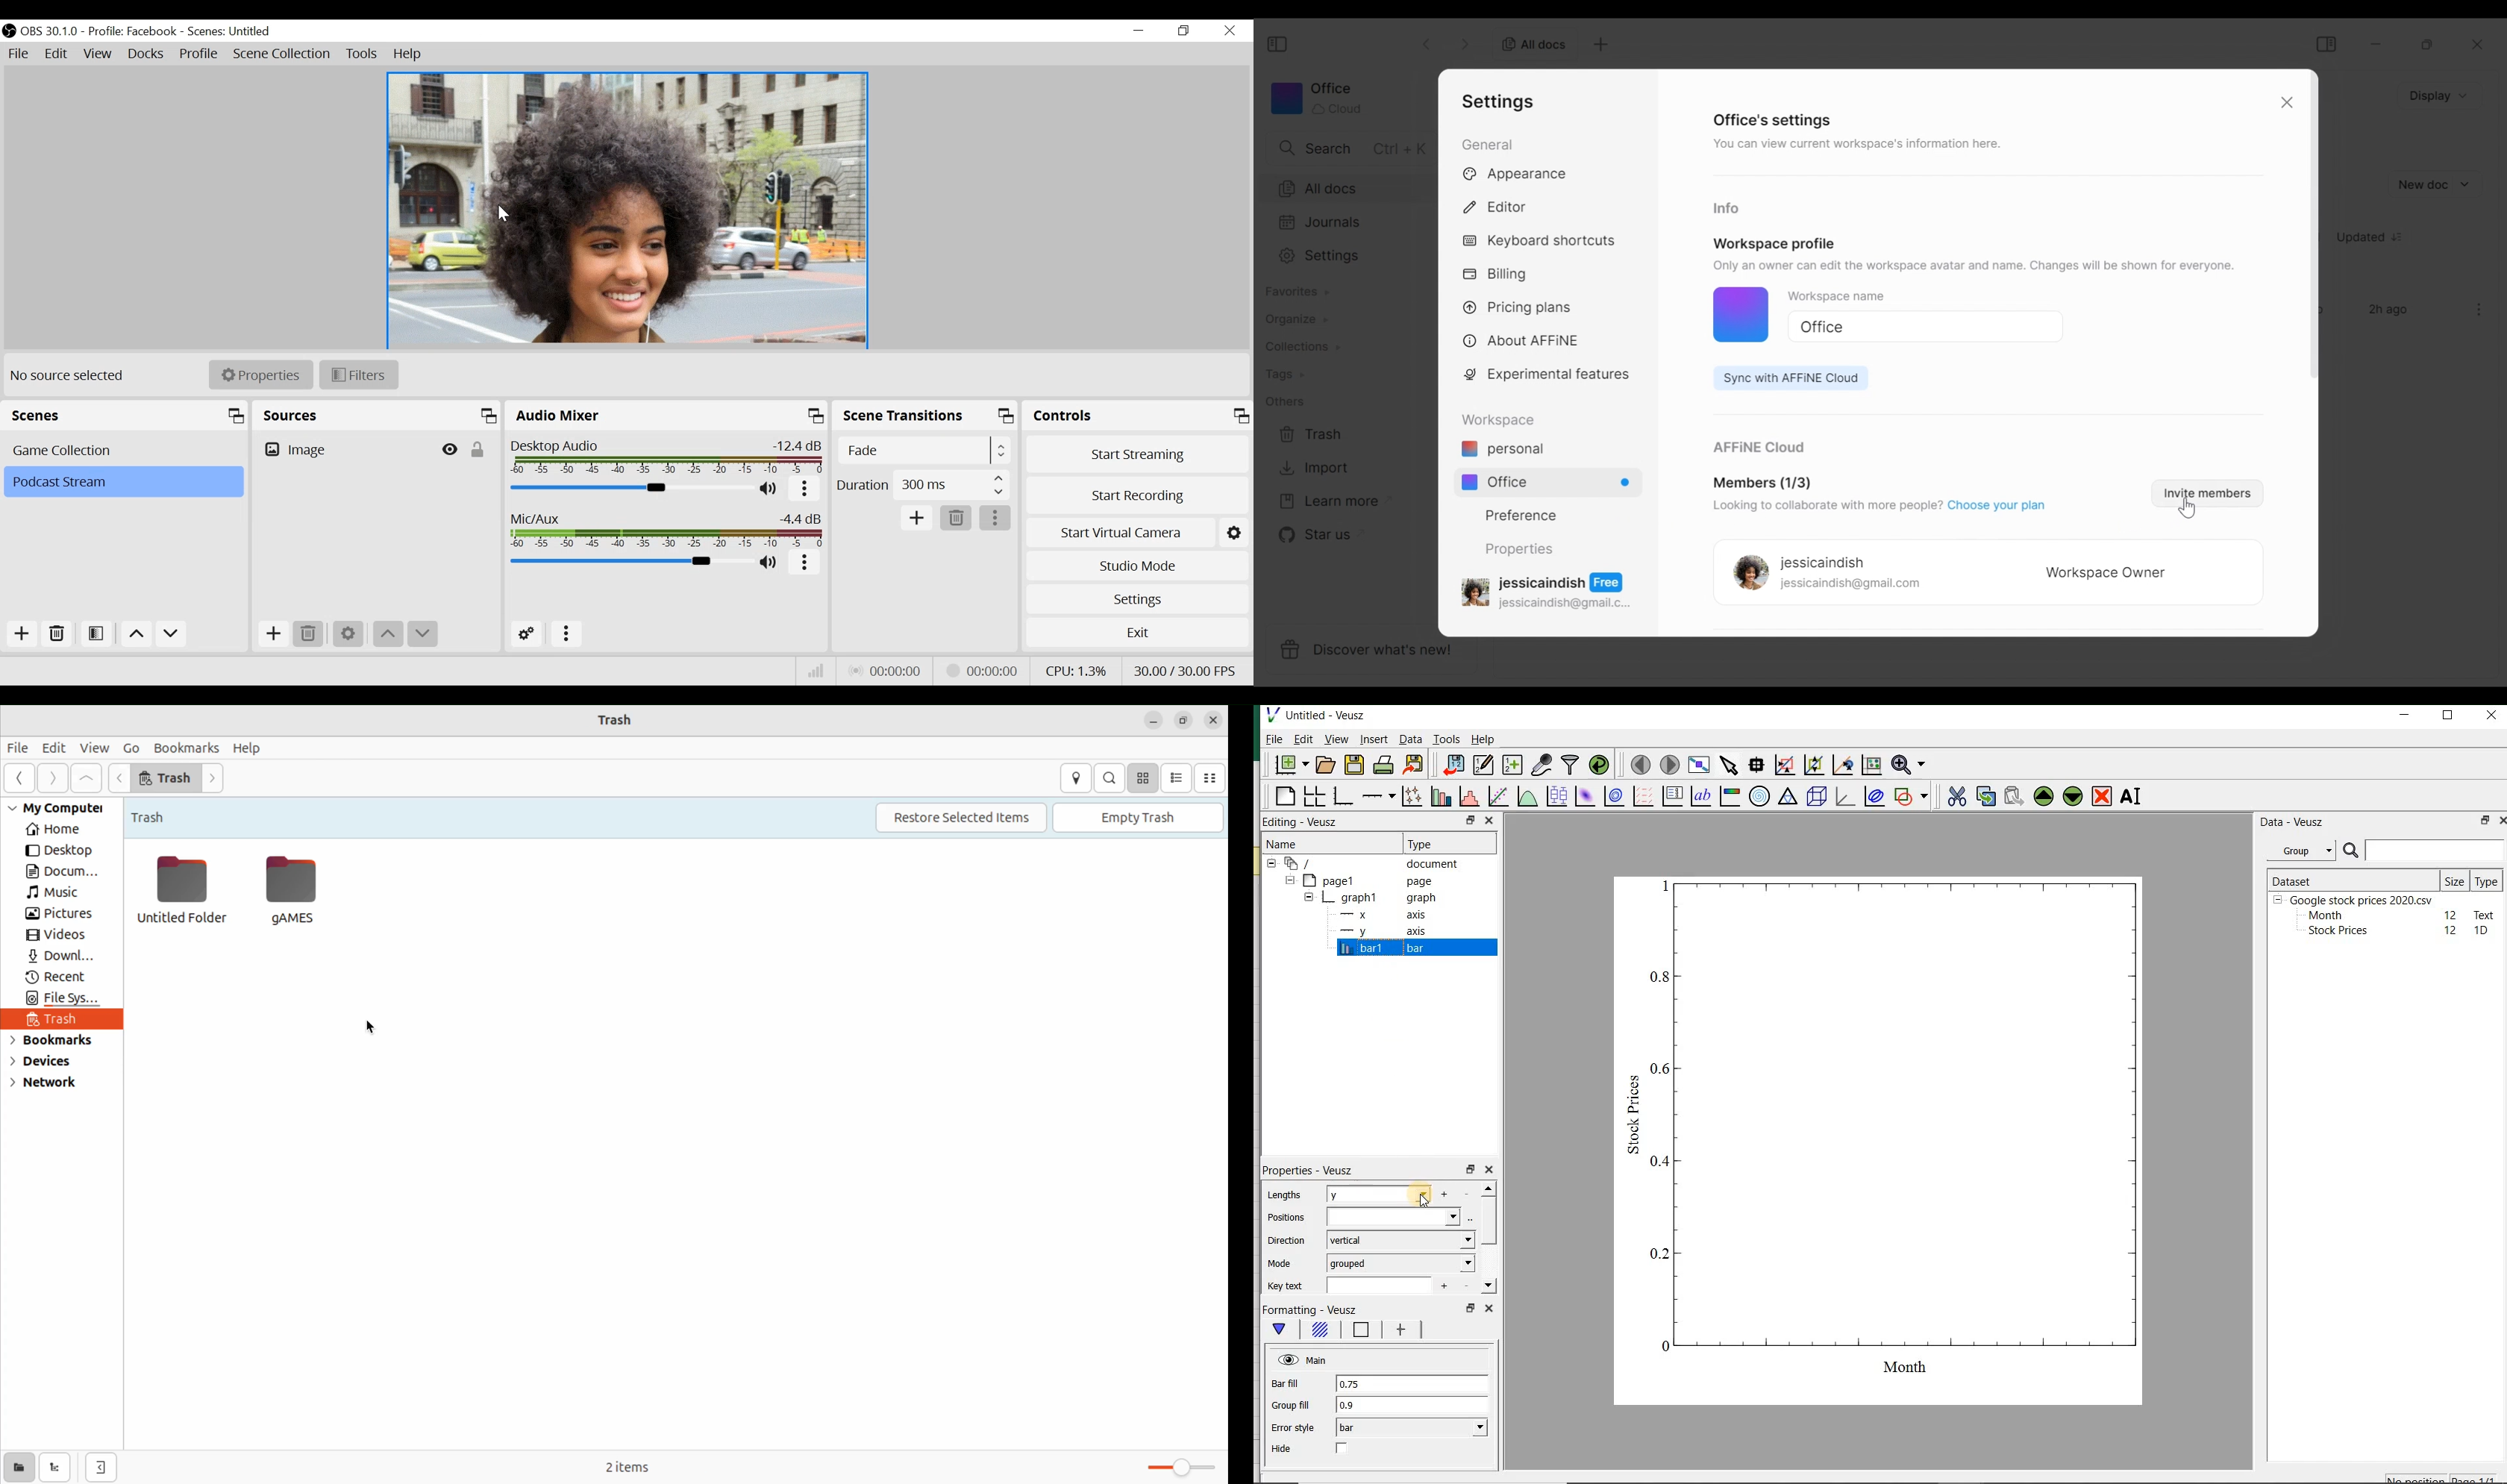 This screenshot has height=1484, width=2520. Describe the element at coordinates (50, 32) in the screenshot. I see `OBS Version` at that location.